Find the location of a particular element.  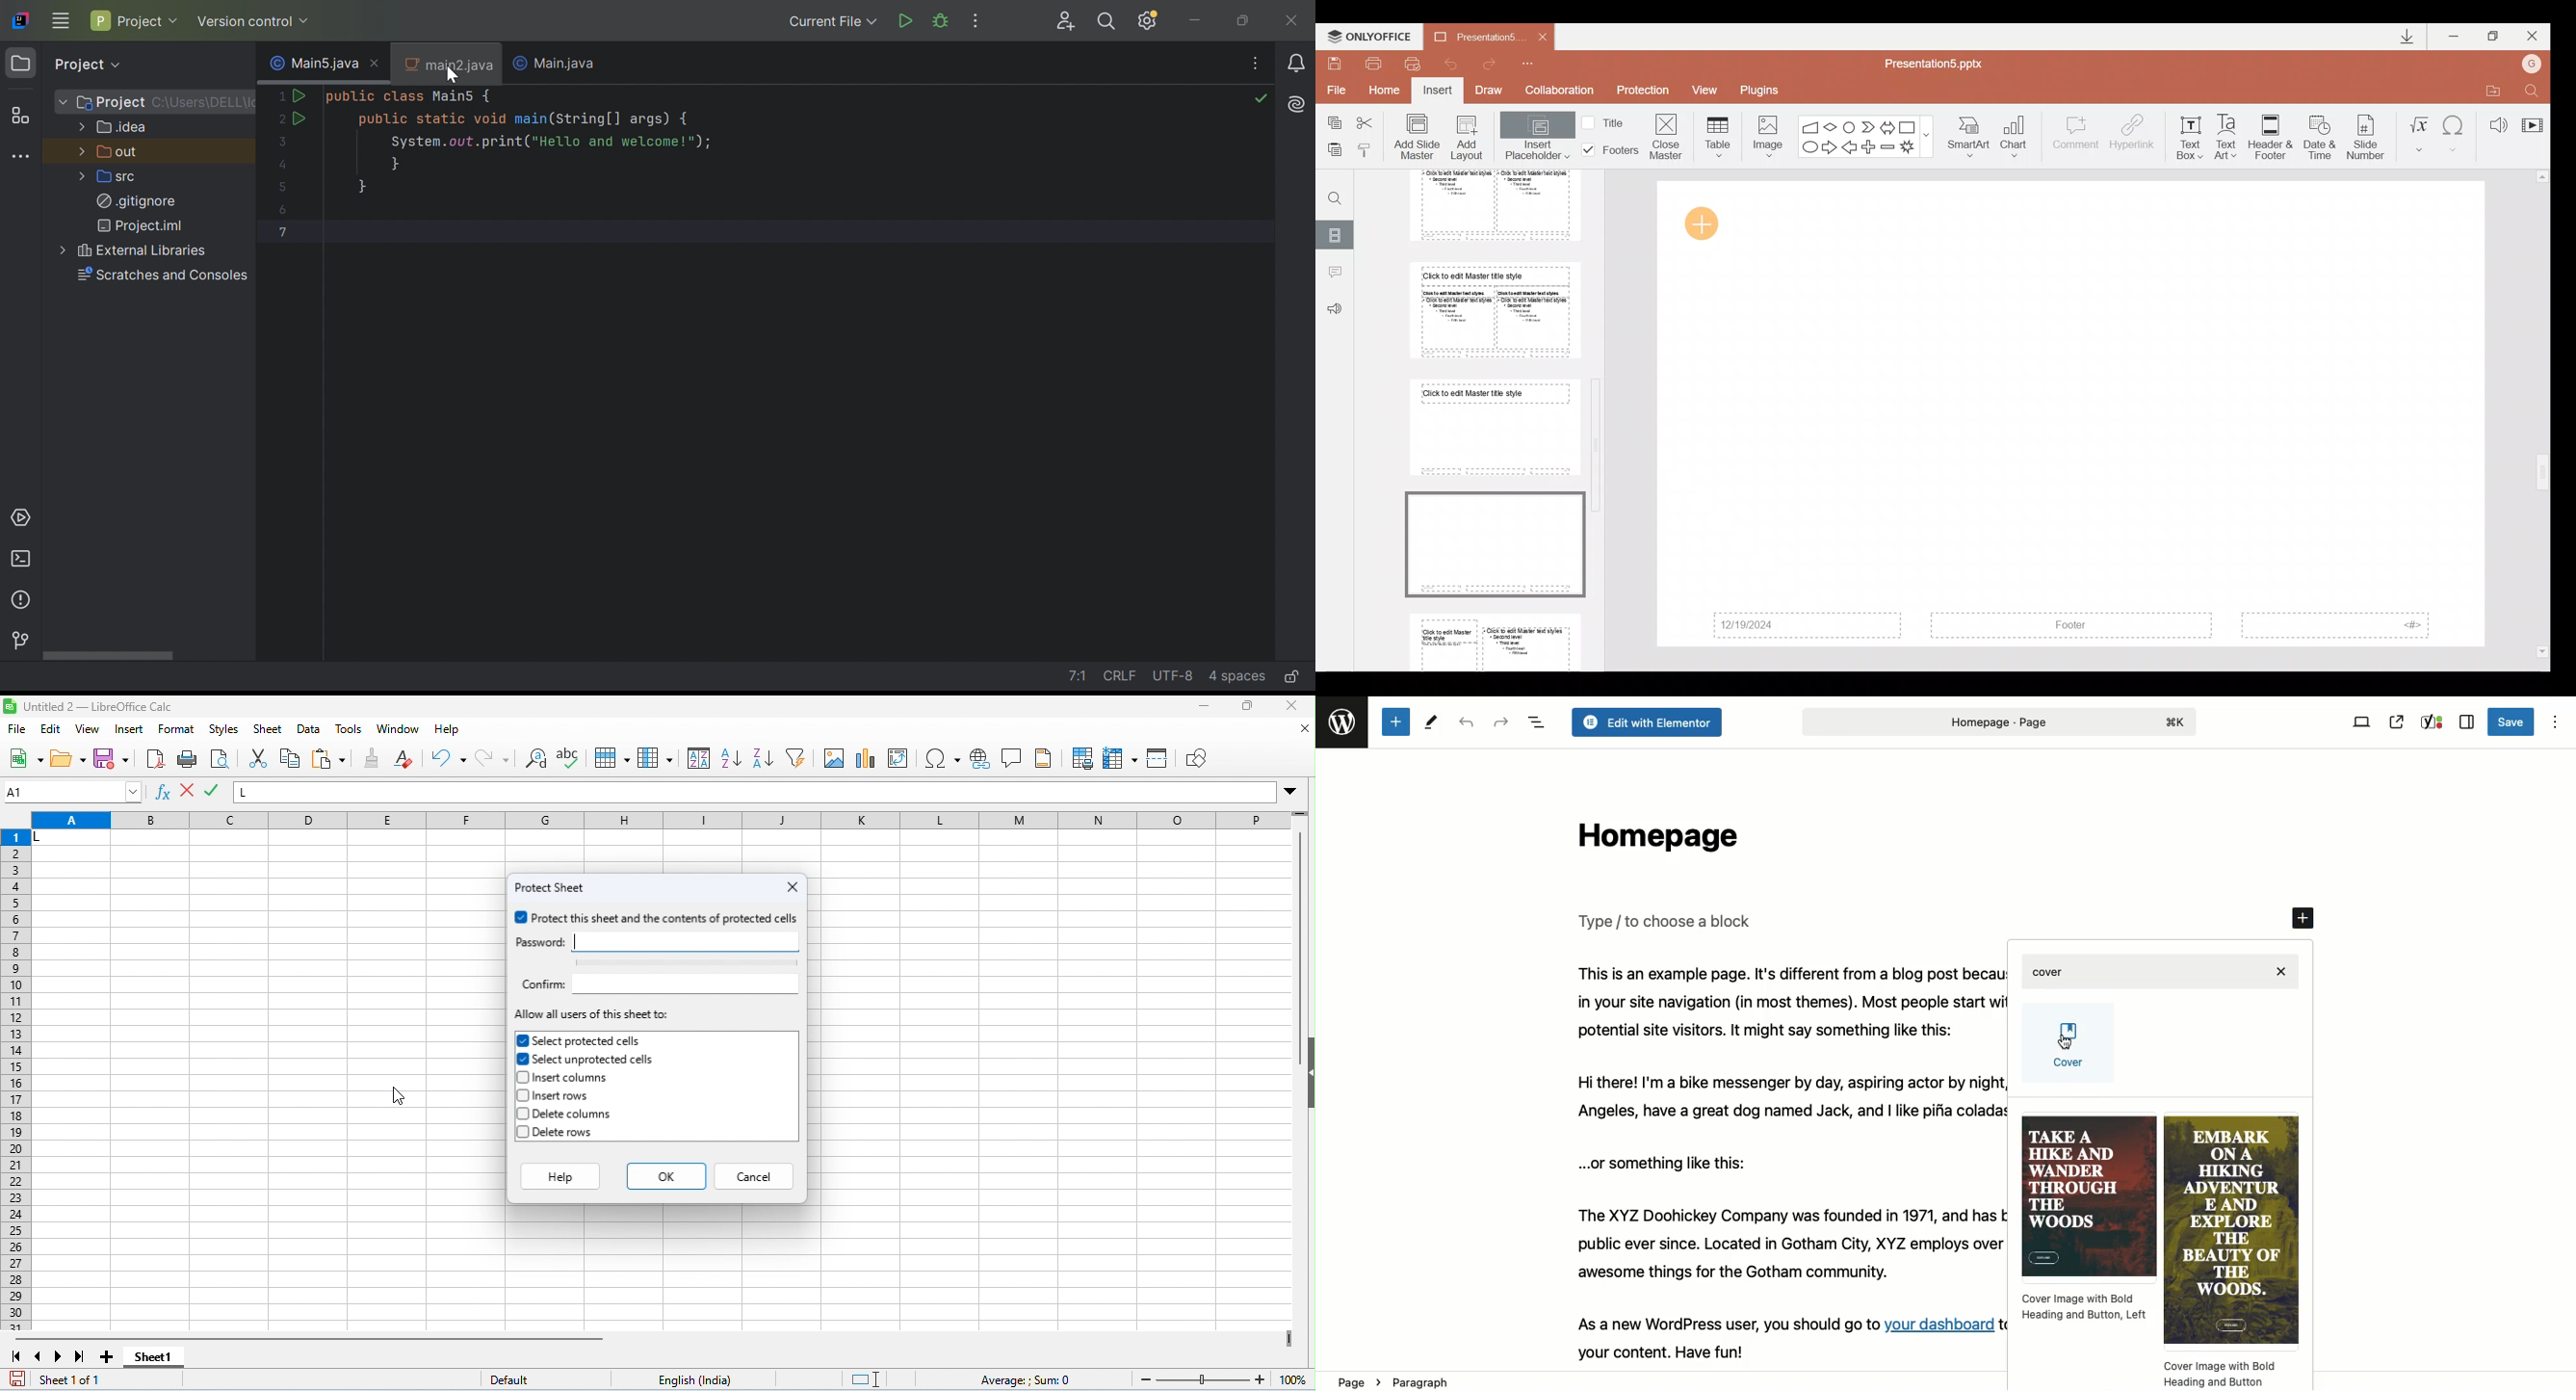

clear direct formatting  is located at coordinates (403, 758).